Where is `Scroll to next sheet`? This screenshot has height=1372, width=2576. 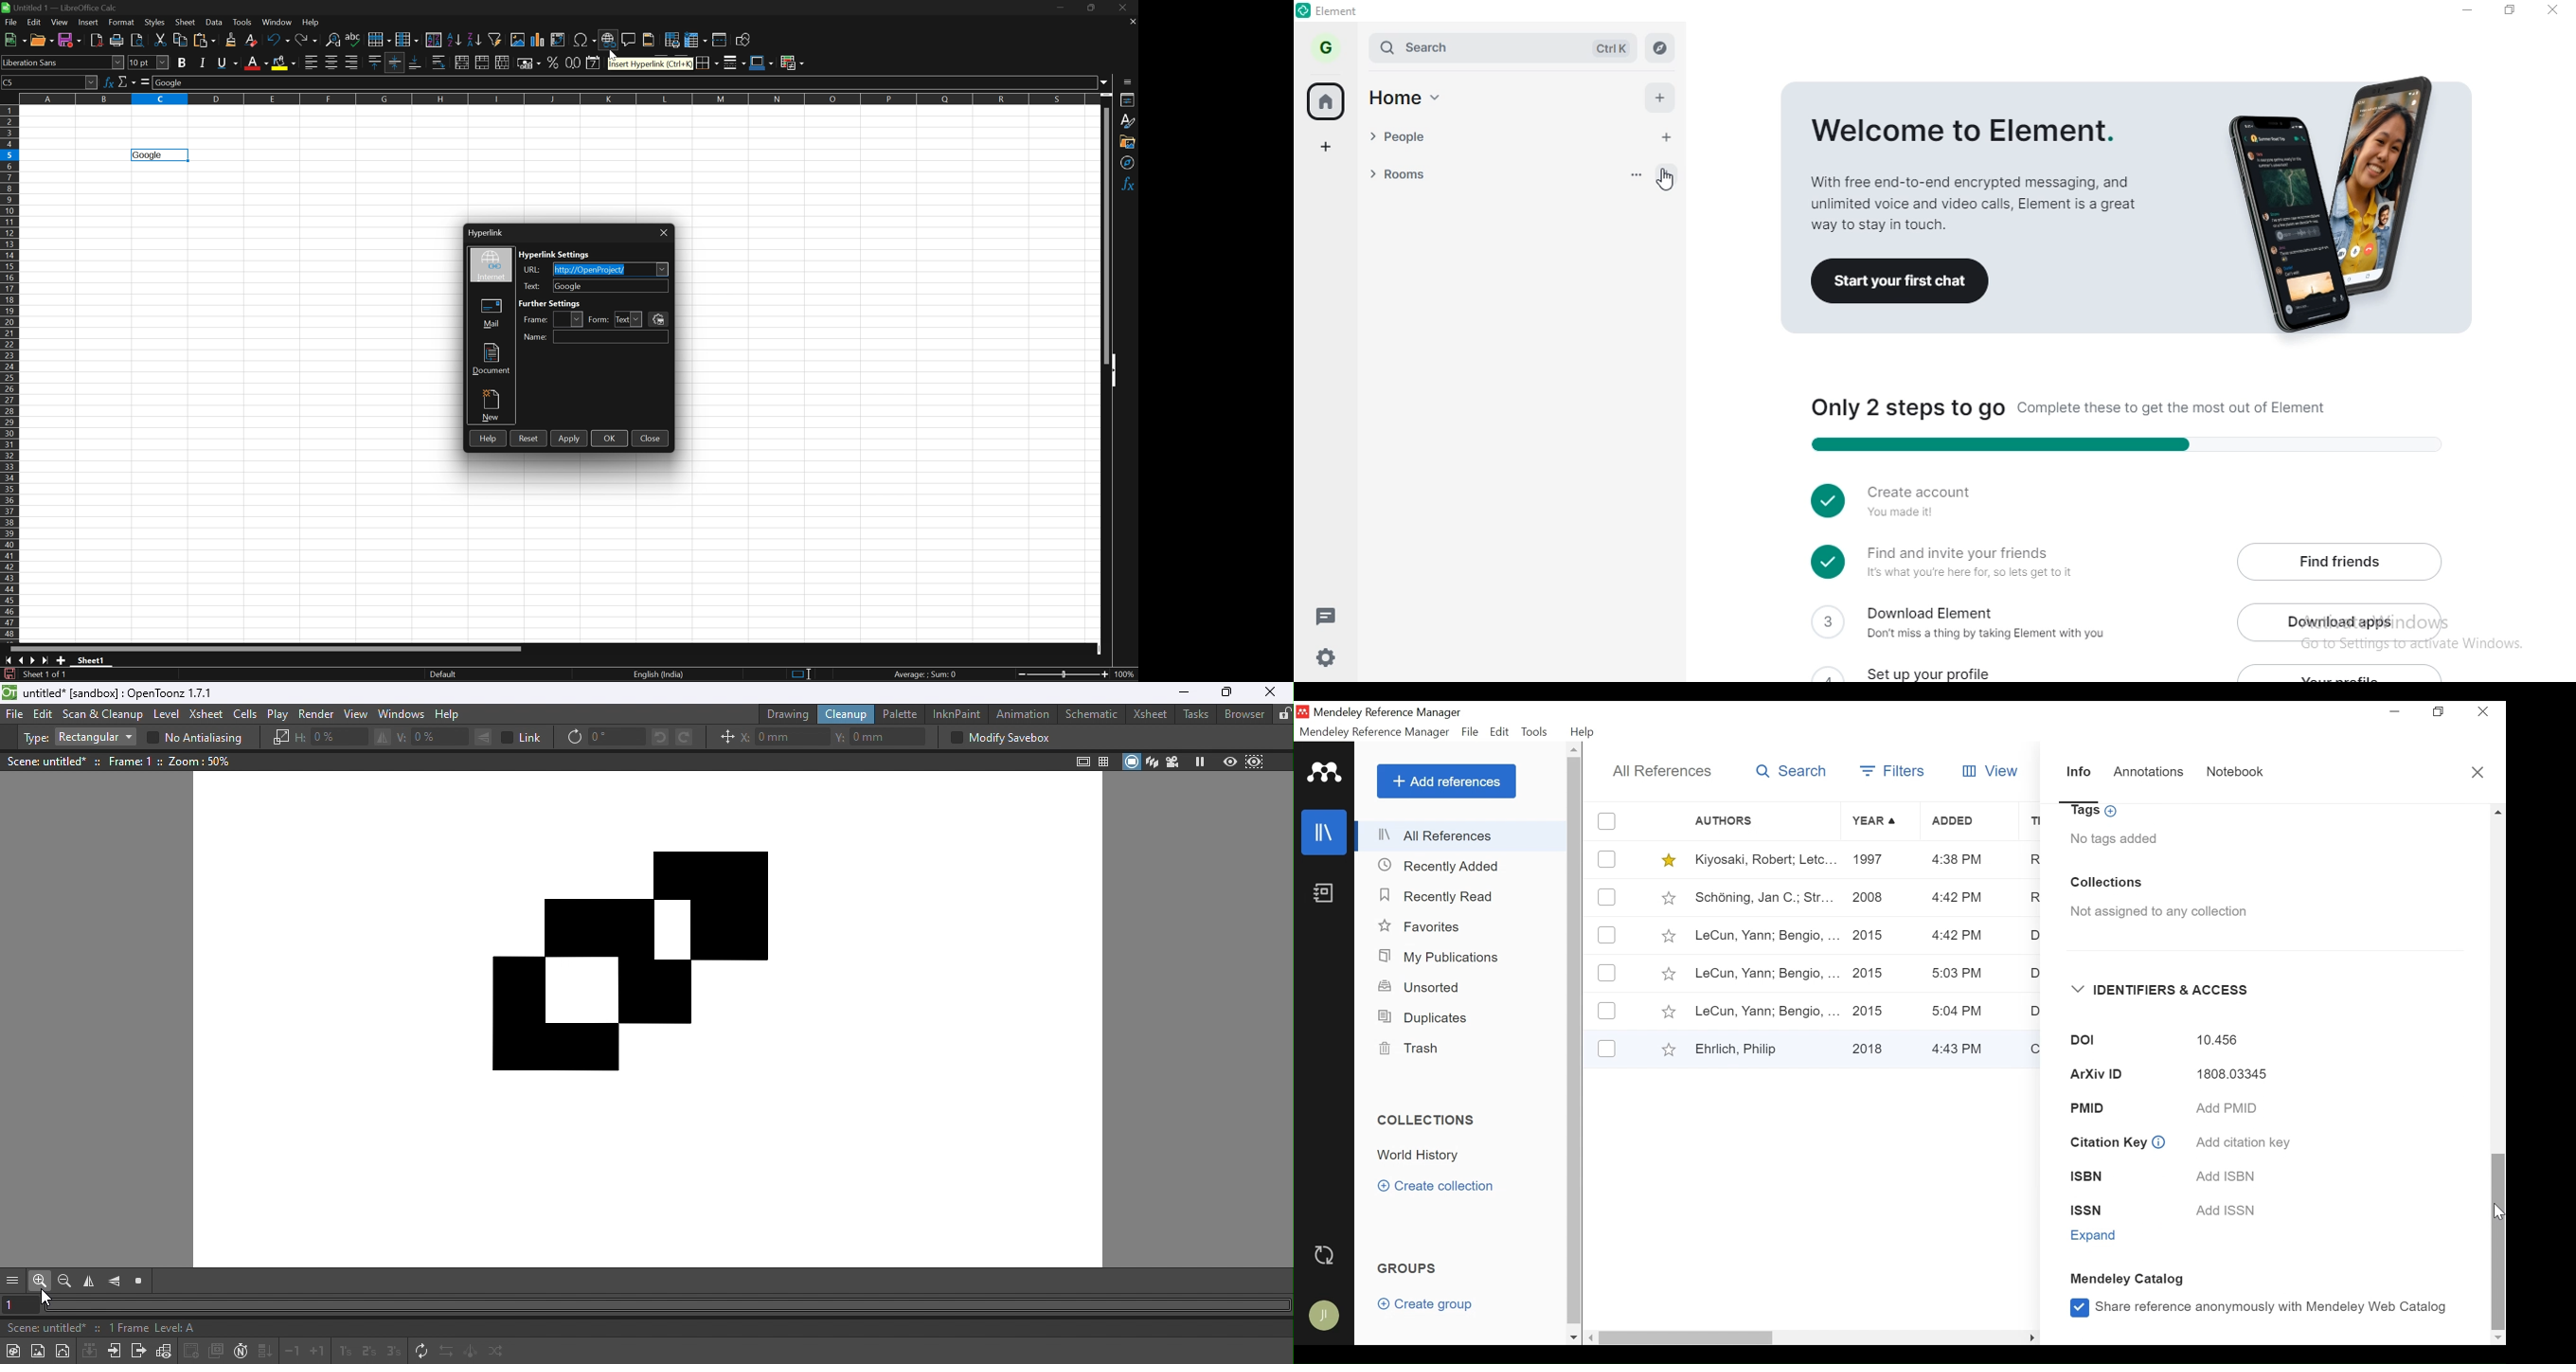 Scroll to next sheet is located at coordinates (32, 661).